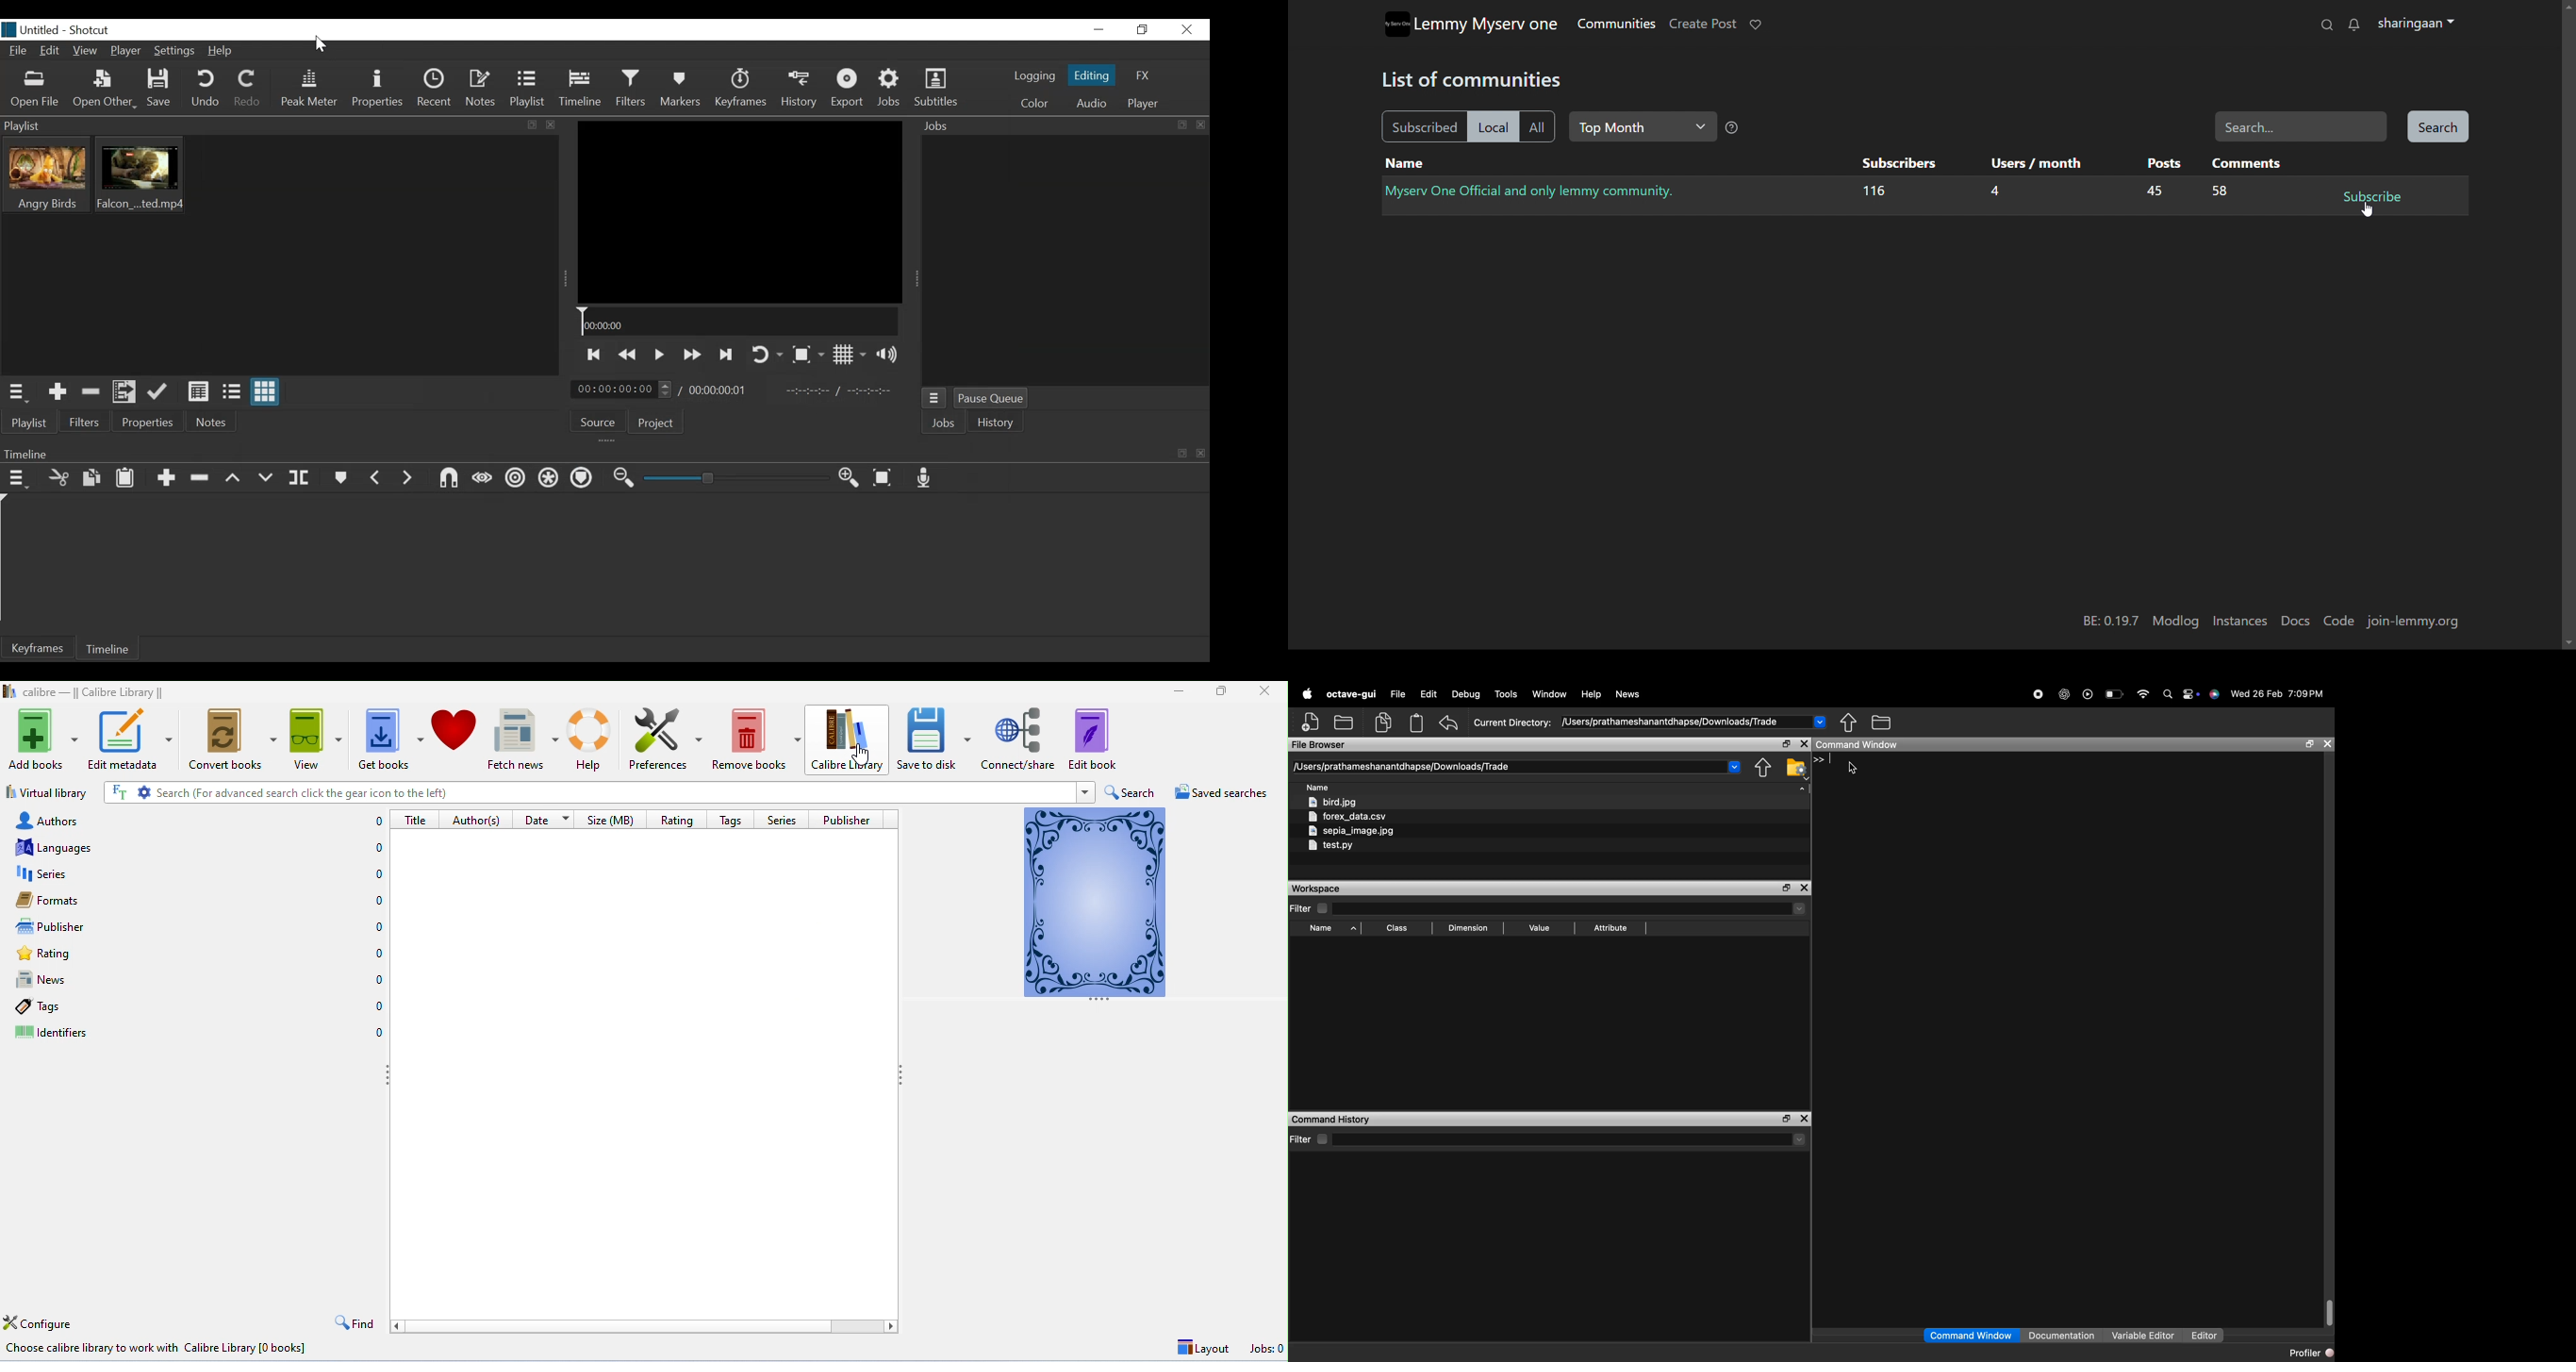 This screenshot has width=2576, height=1372. I want to click on browse your file, so click(1796, 767).